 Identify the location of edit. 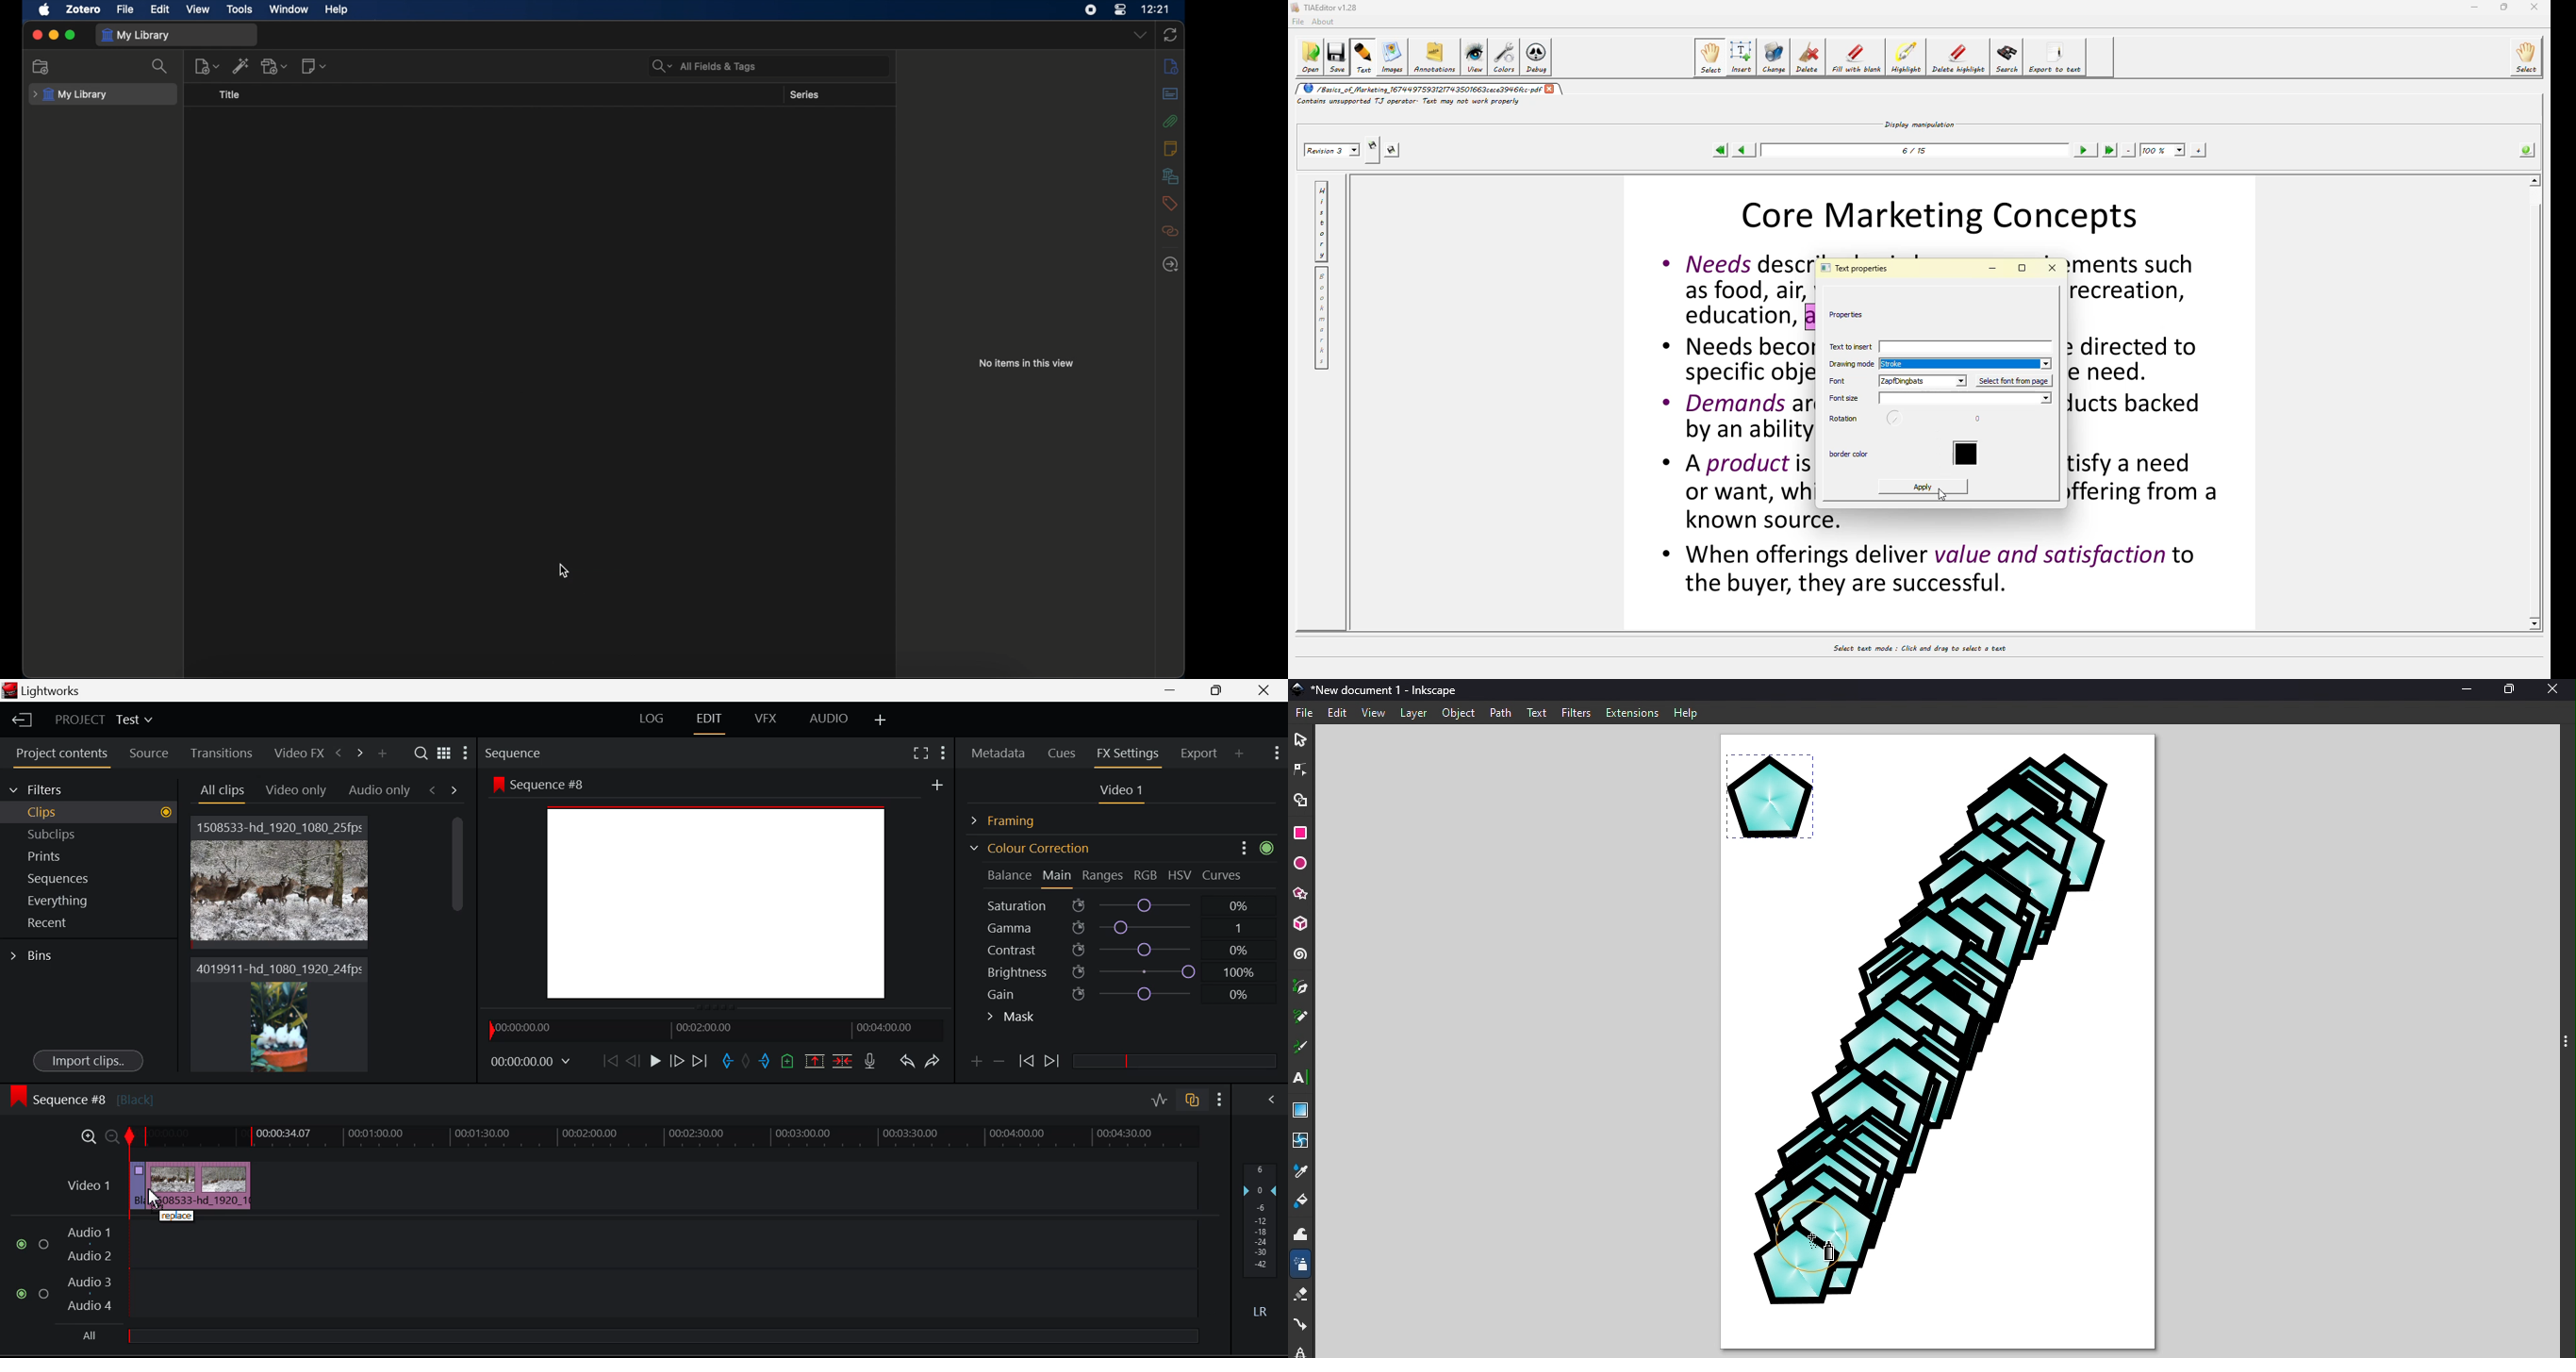
(160, 9).